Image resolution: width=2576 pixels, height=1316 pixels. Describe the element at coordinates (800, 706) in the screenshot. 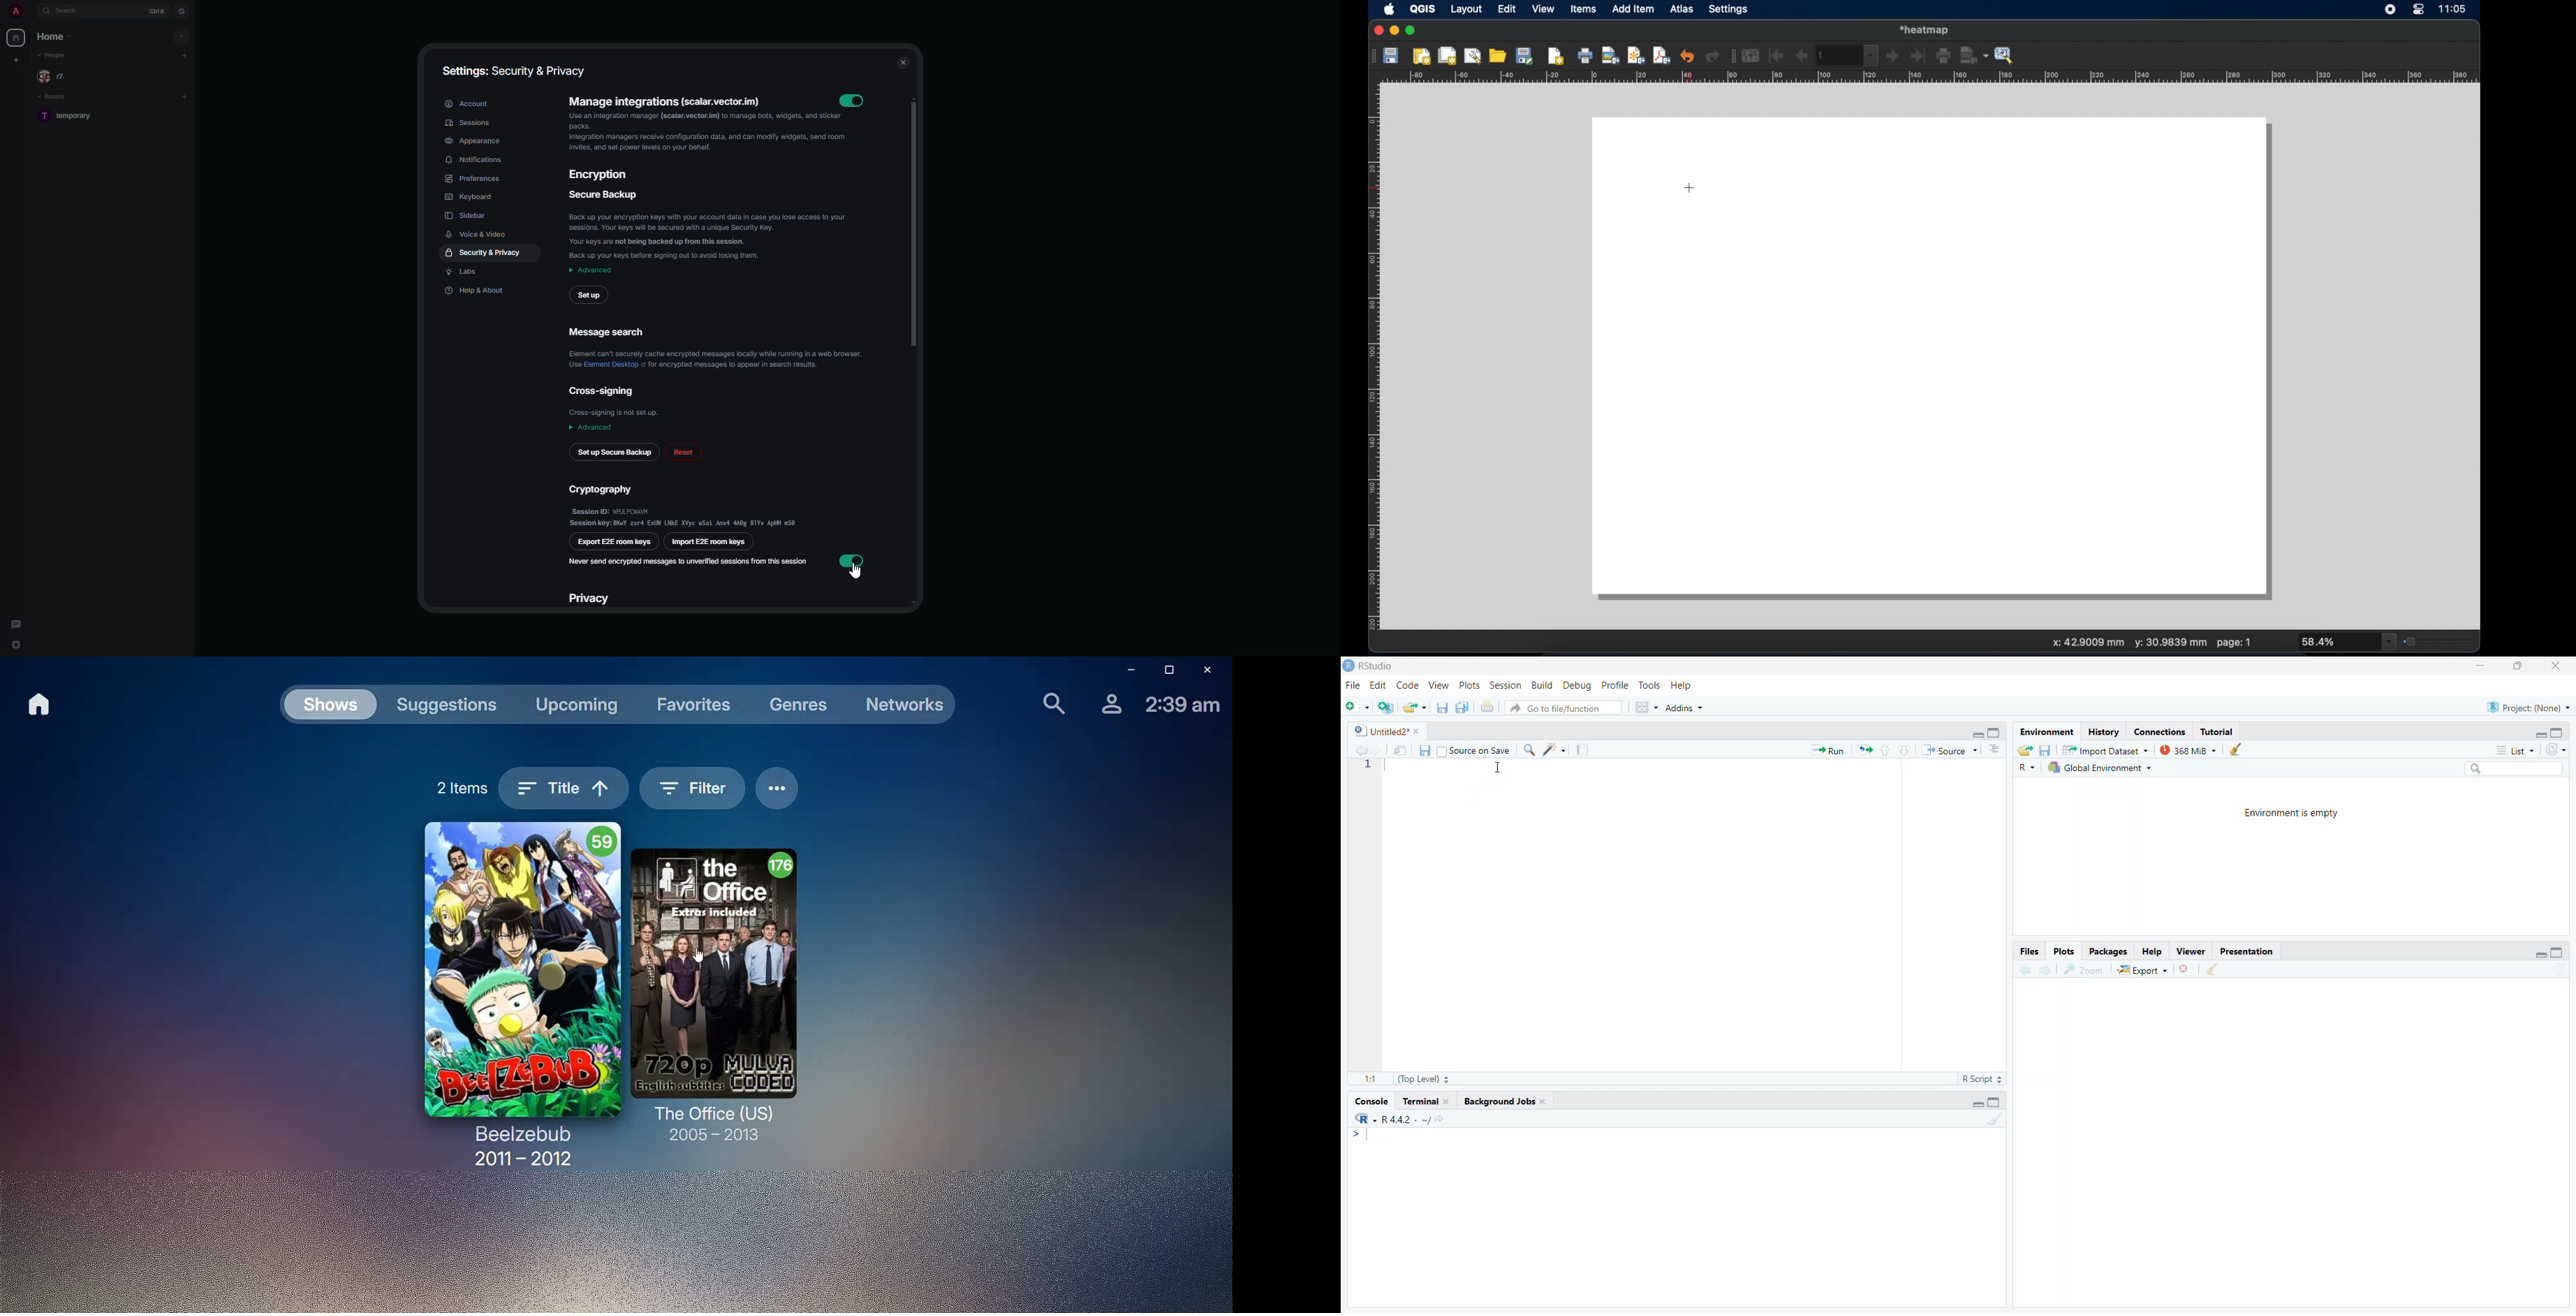

I see `Genres` at that location.